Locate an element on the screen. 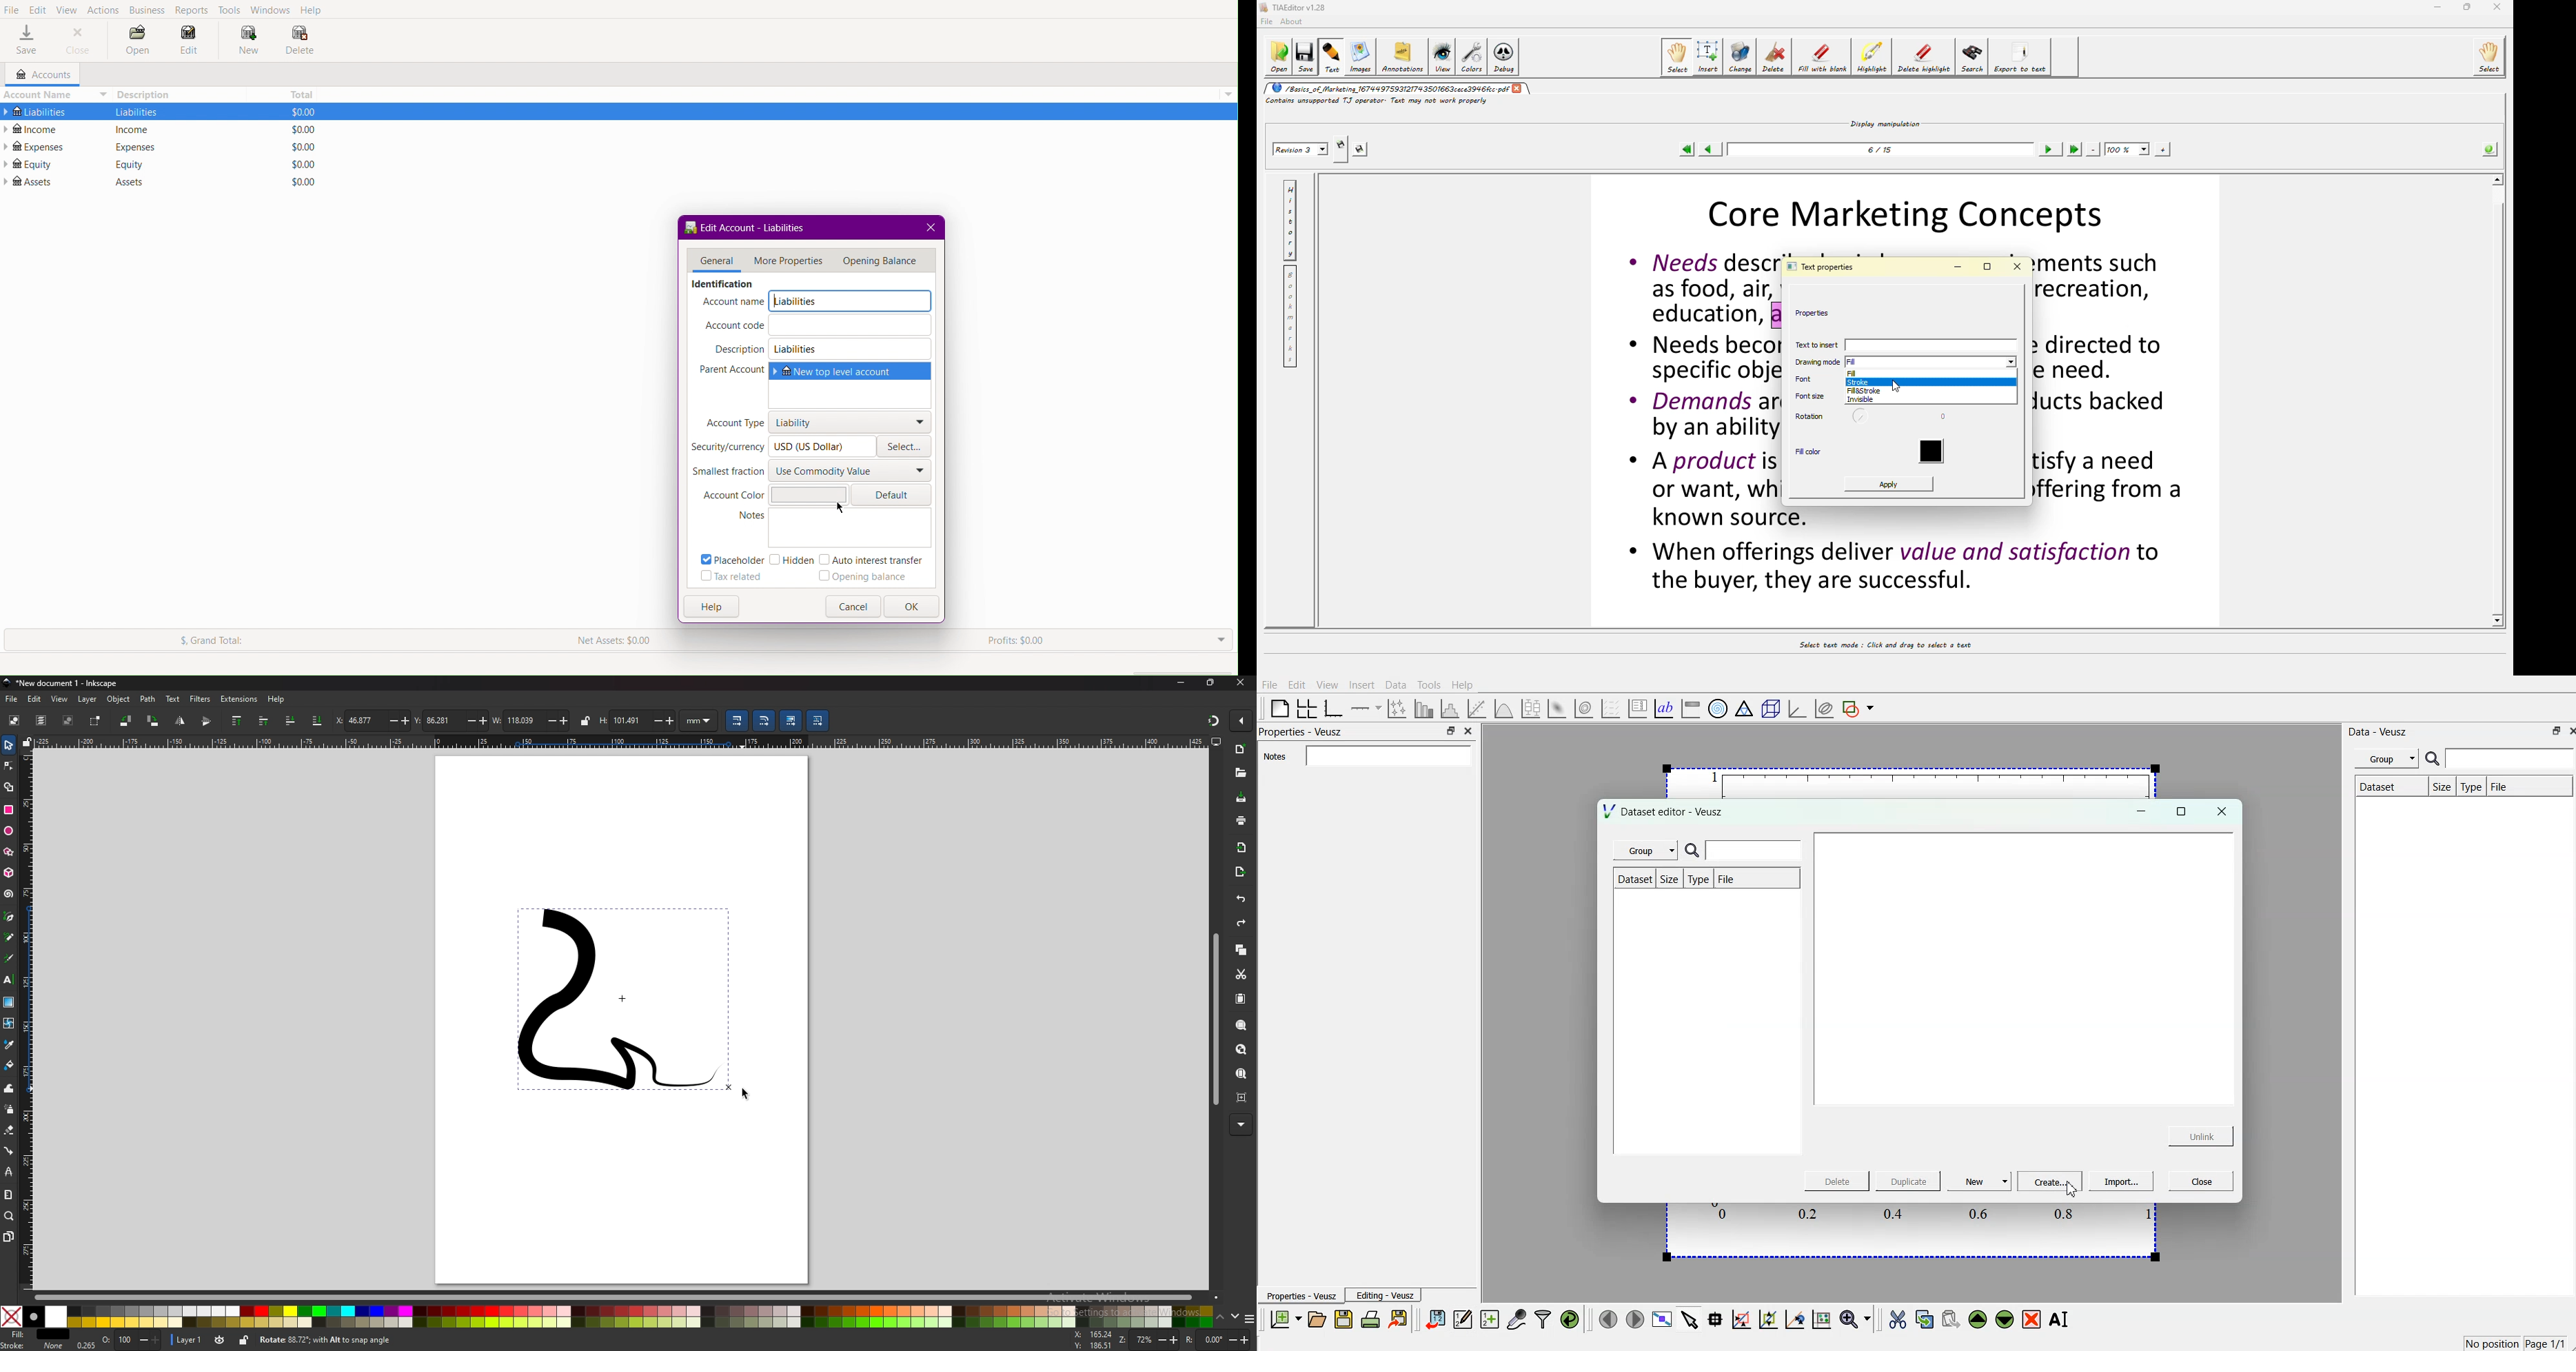 The height and width of the screenshot is (1372, 2576). rectangle is located at coordinates (9, 810).